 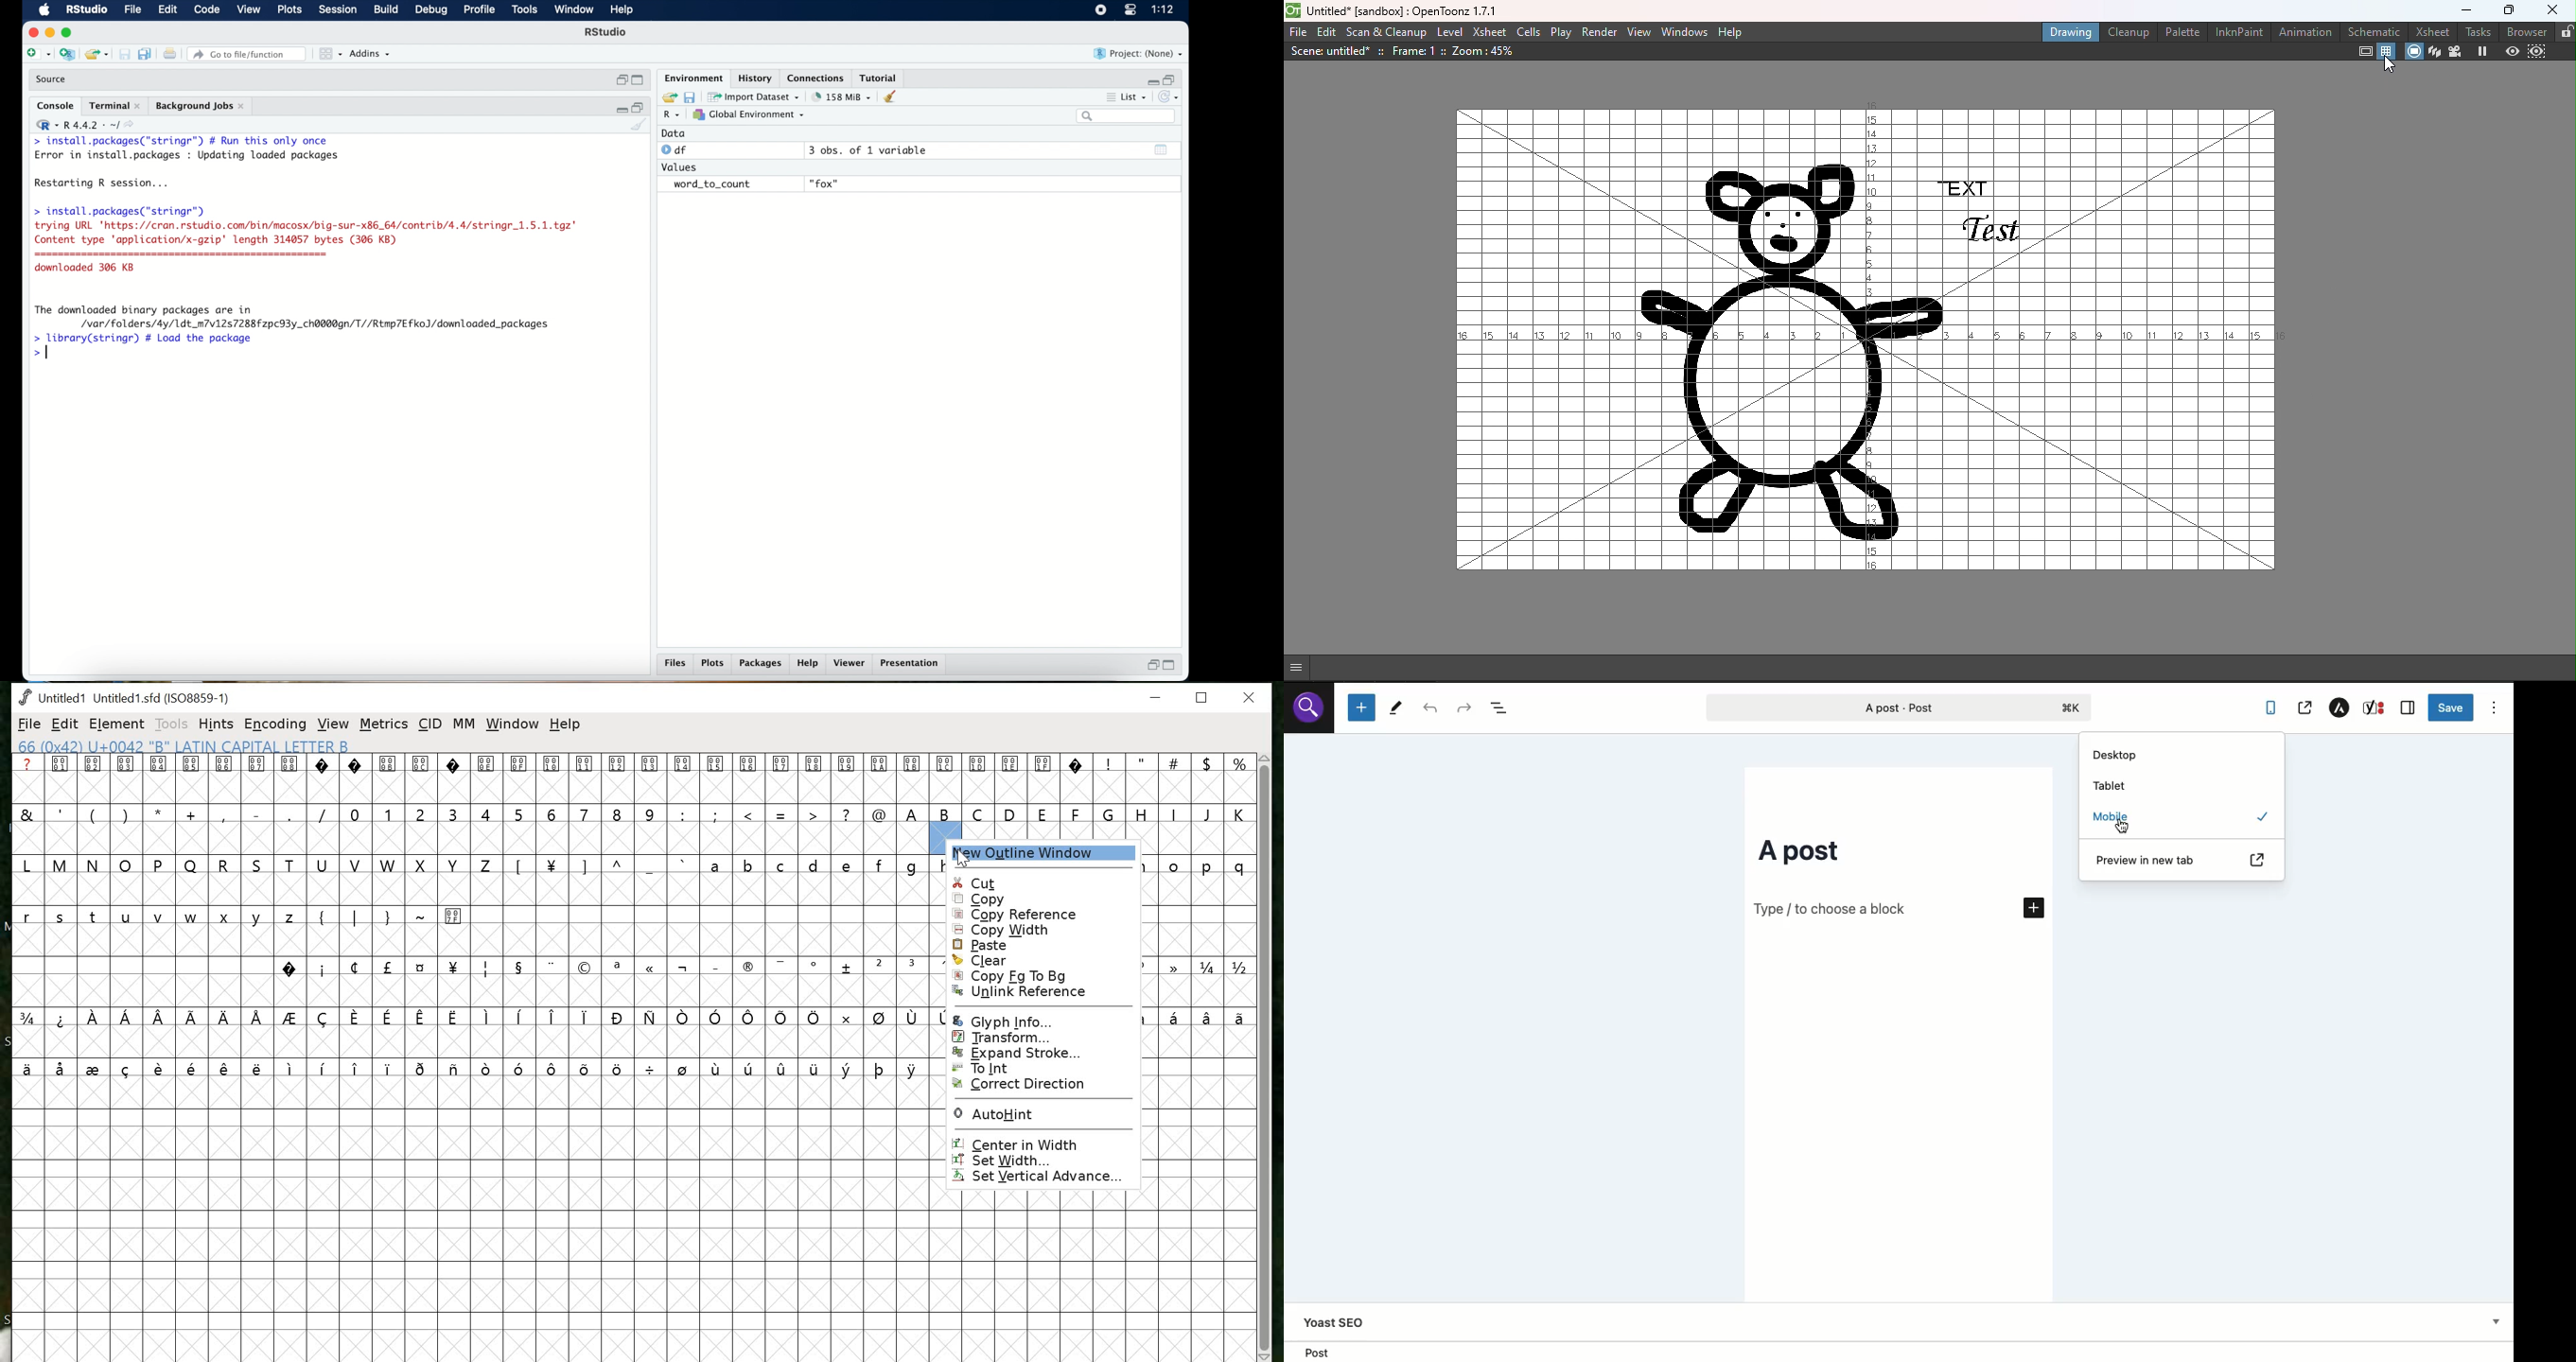 I want to click on terminal, so click(x=115, y=106).